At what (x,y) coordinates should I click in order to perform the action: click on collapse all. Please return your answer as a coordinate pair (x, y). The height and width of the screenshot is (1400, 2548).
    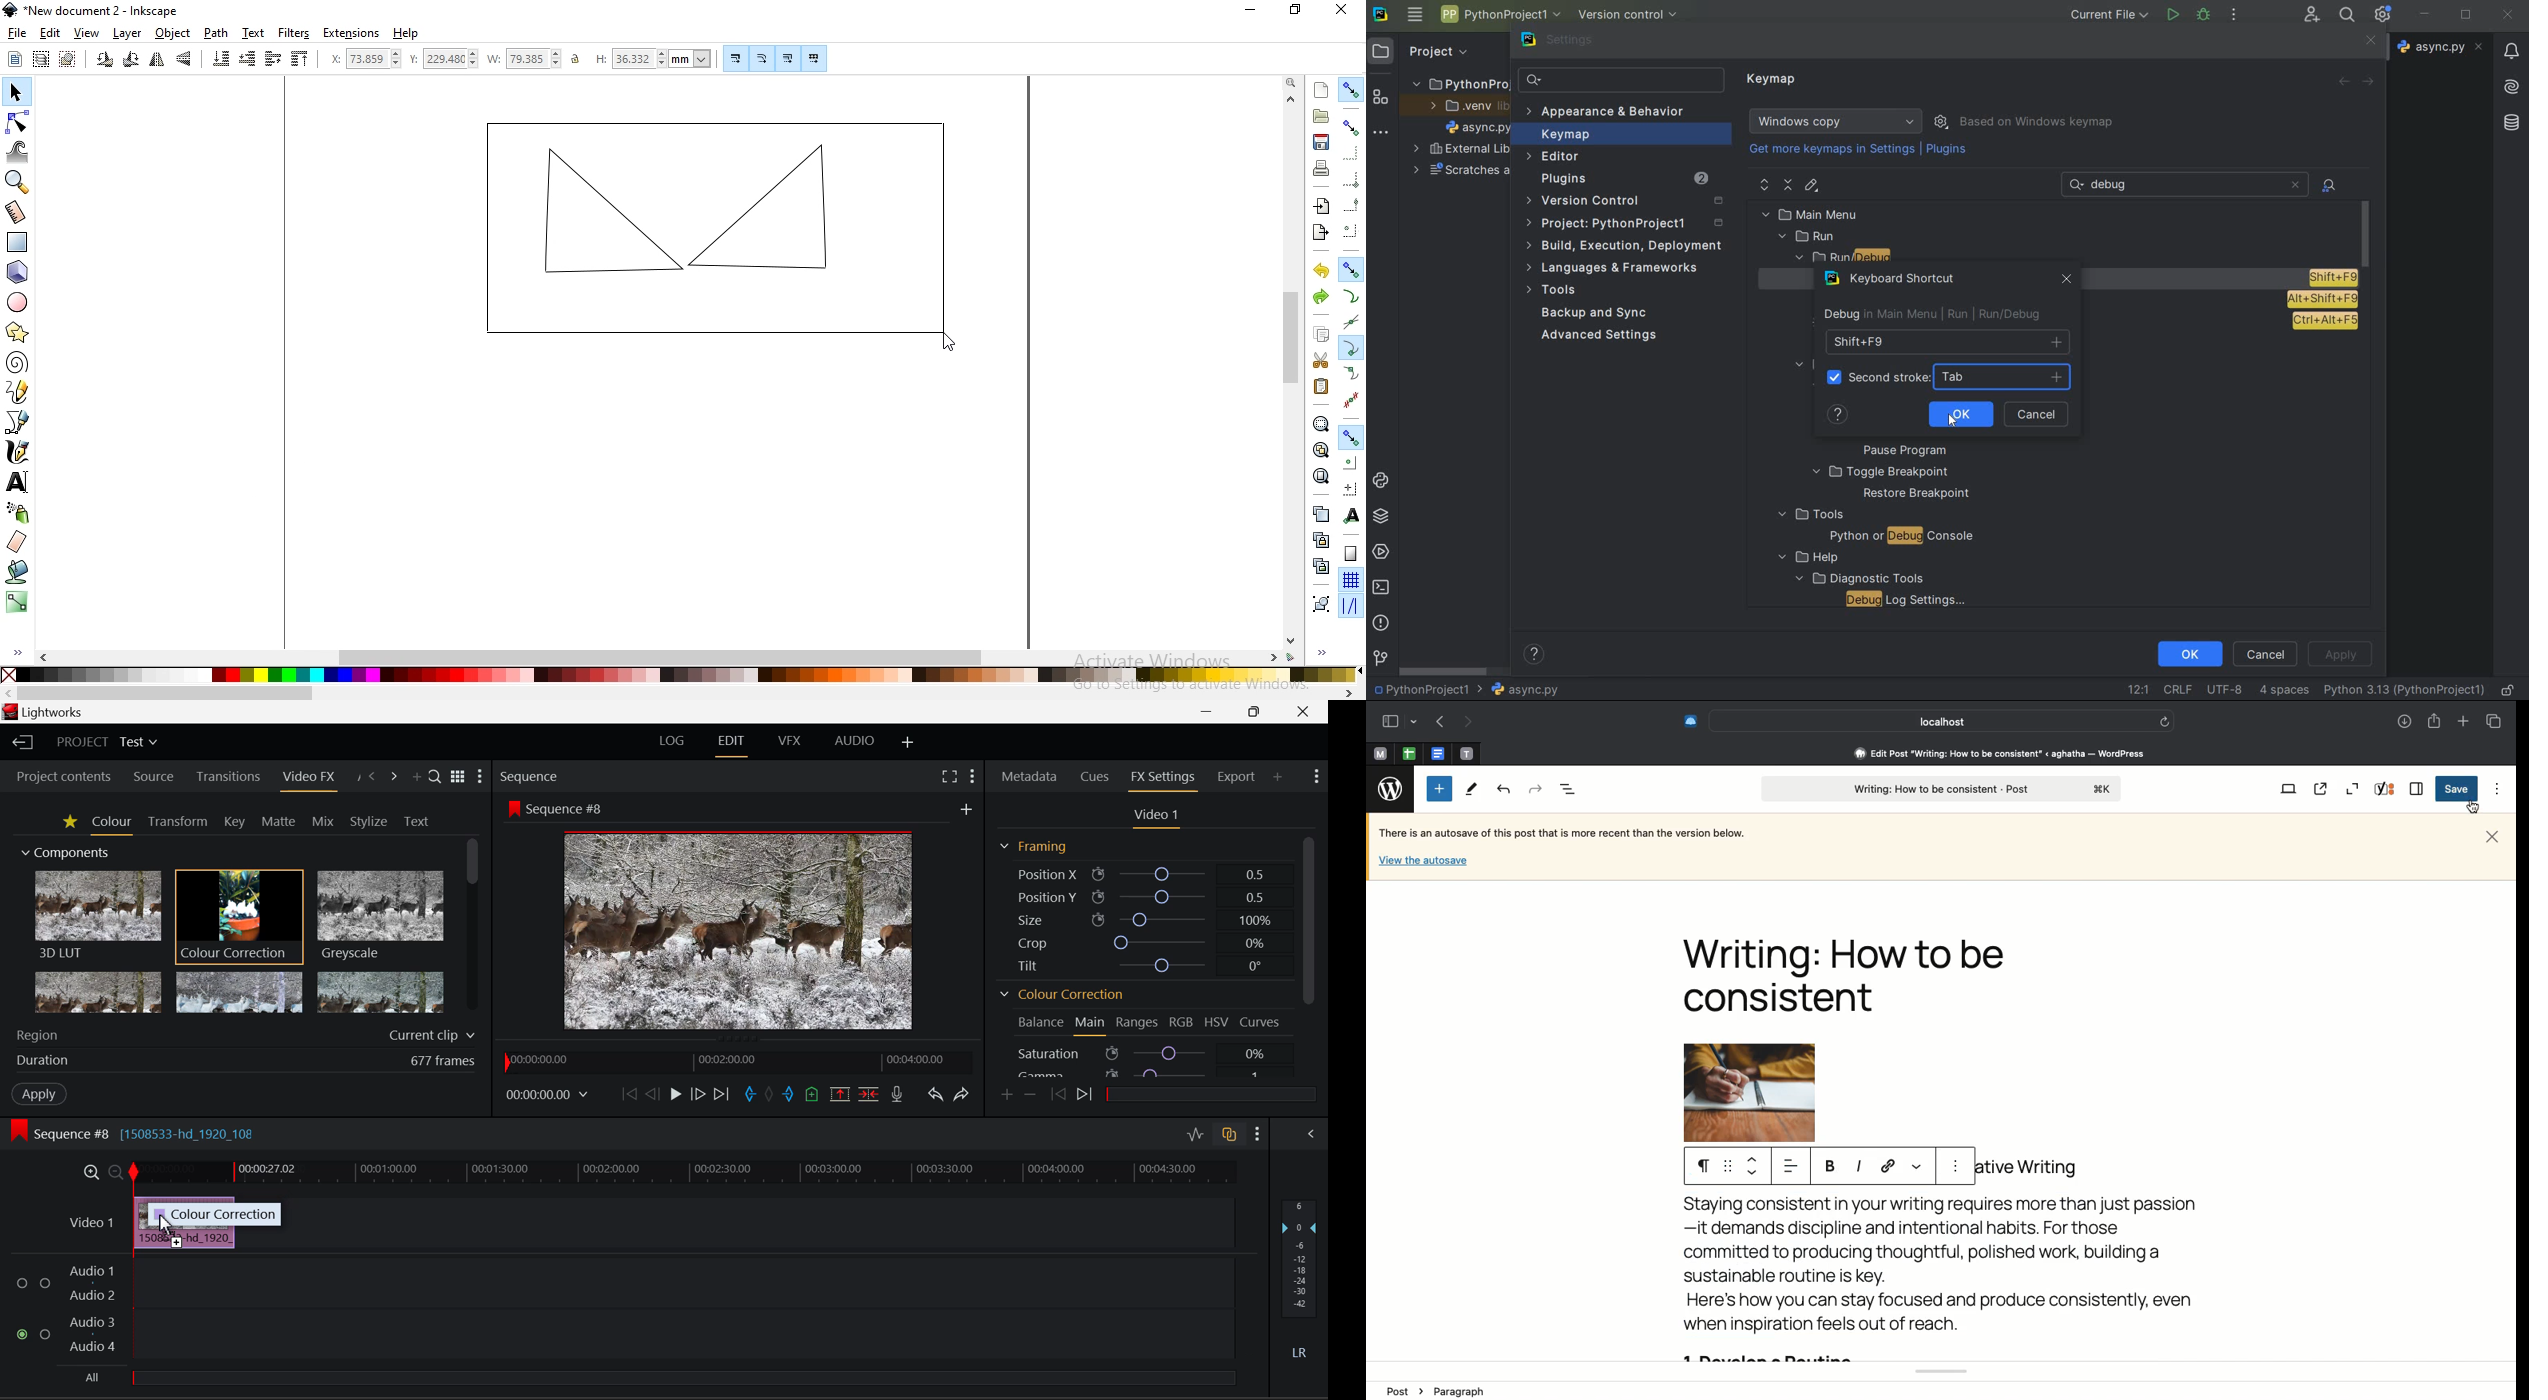
    Looking at the image, I should click on (1789, 185).